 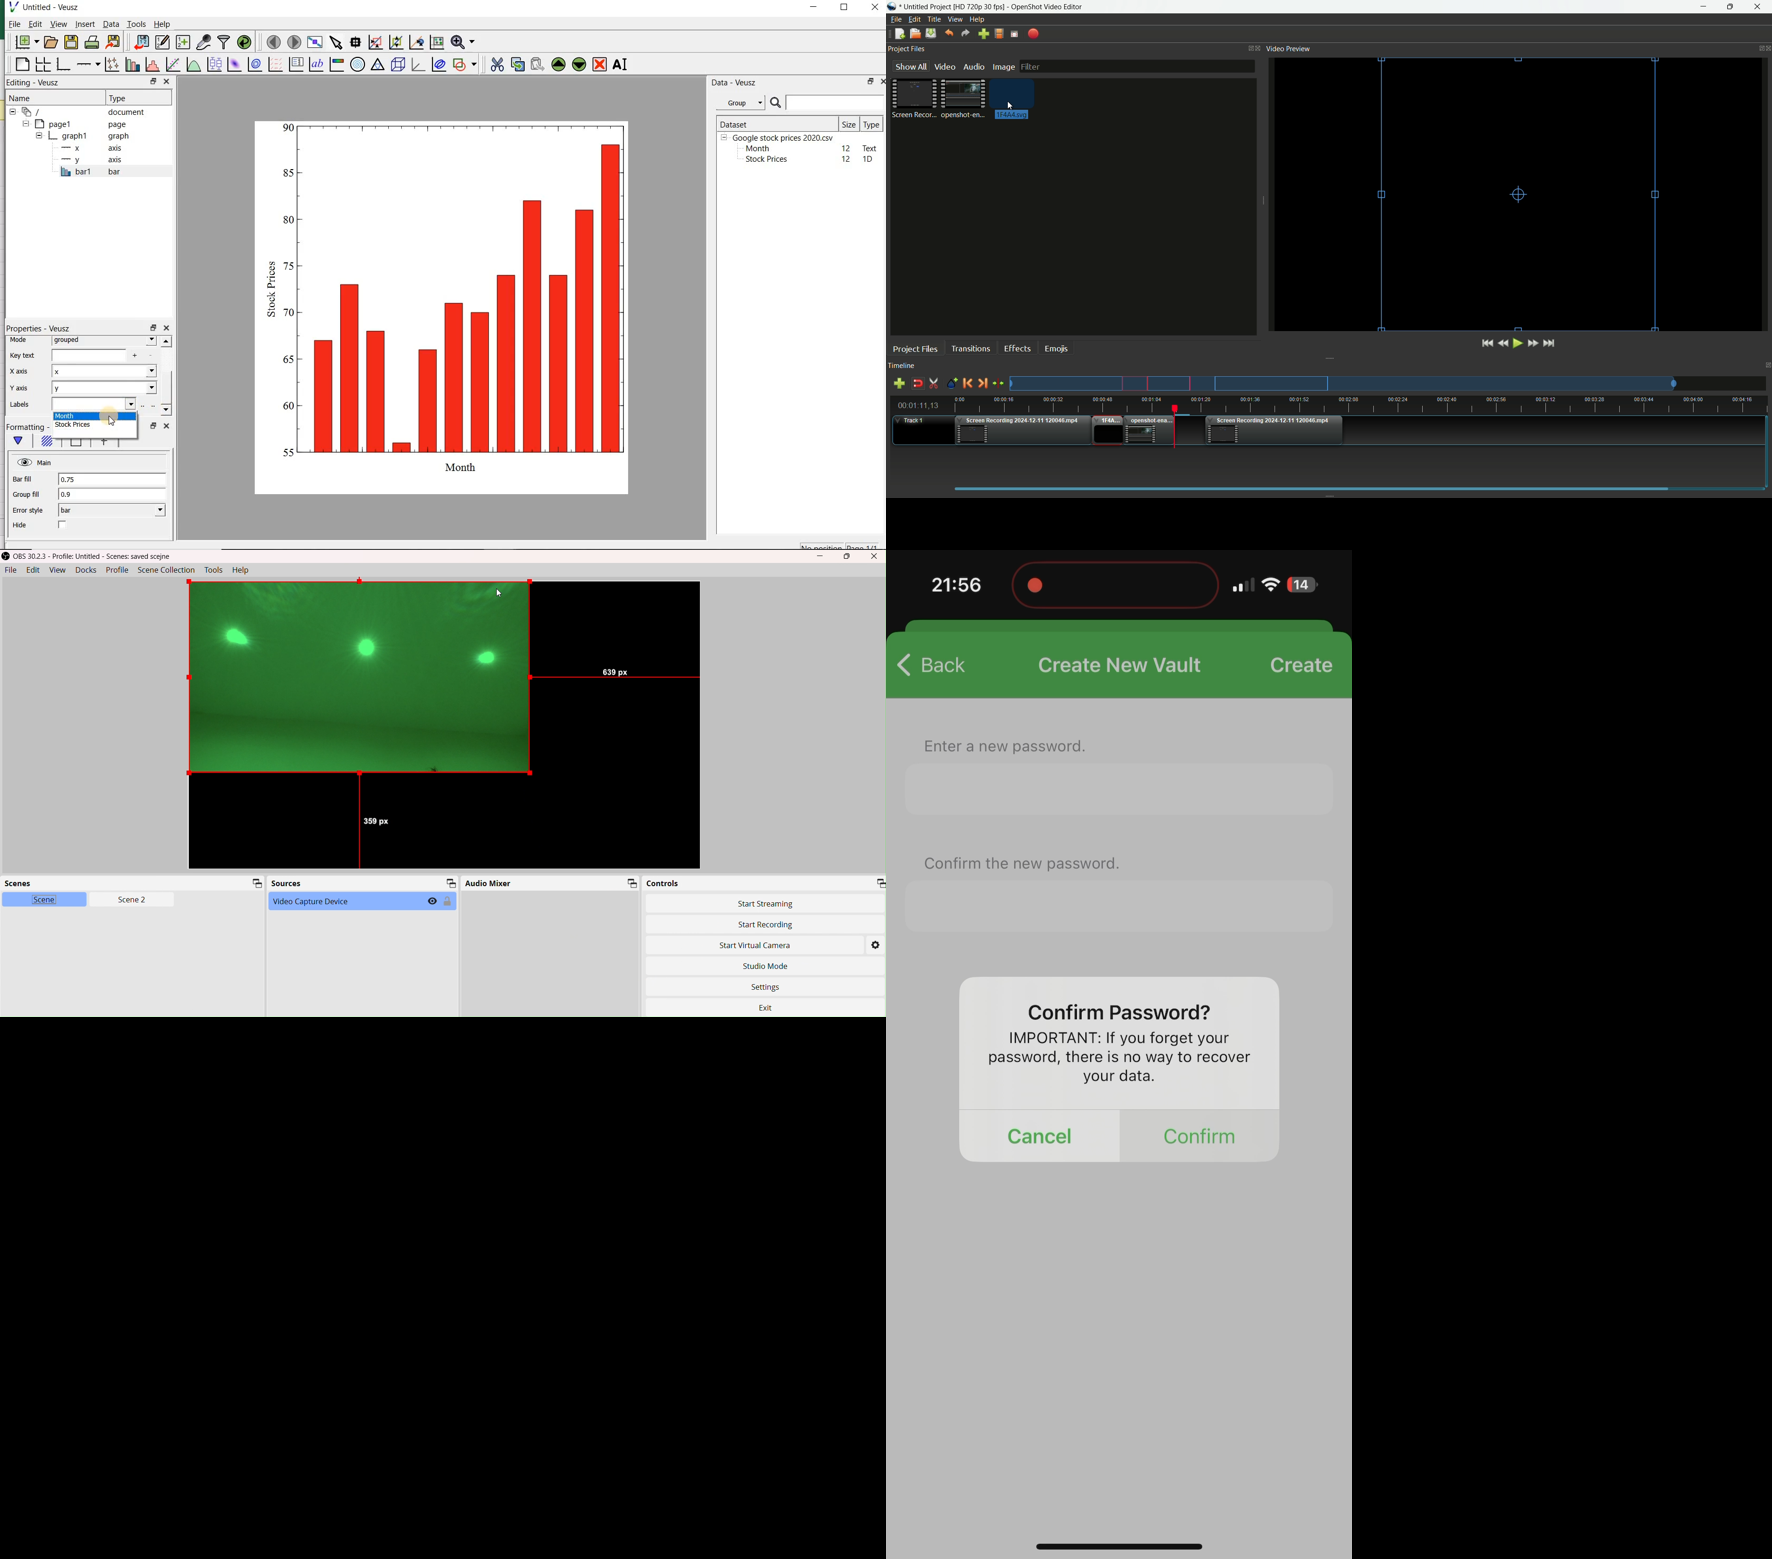 What do you see at coordinates (619, 66) in the screenshot?
I see `renames the selected widget` at bounding box center [619, 66].